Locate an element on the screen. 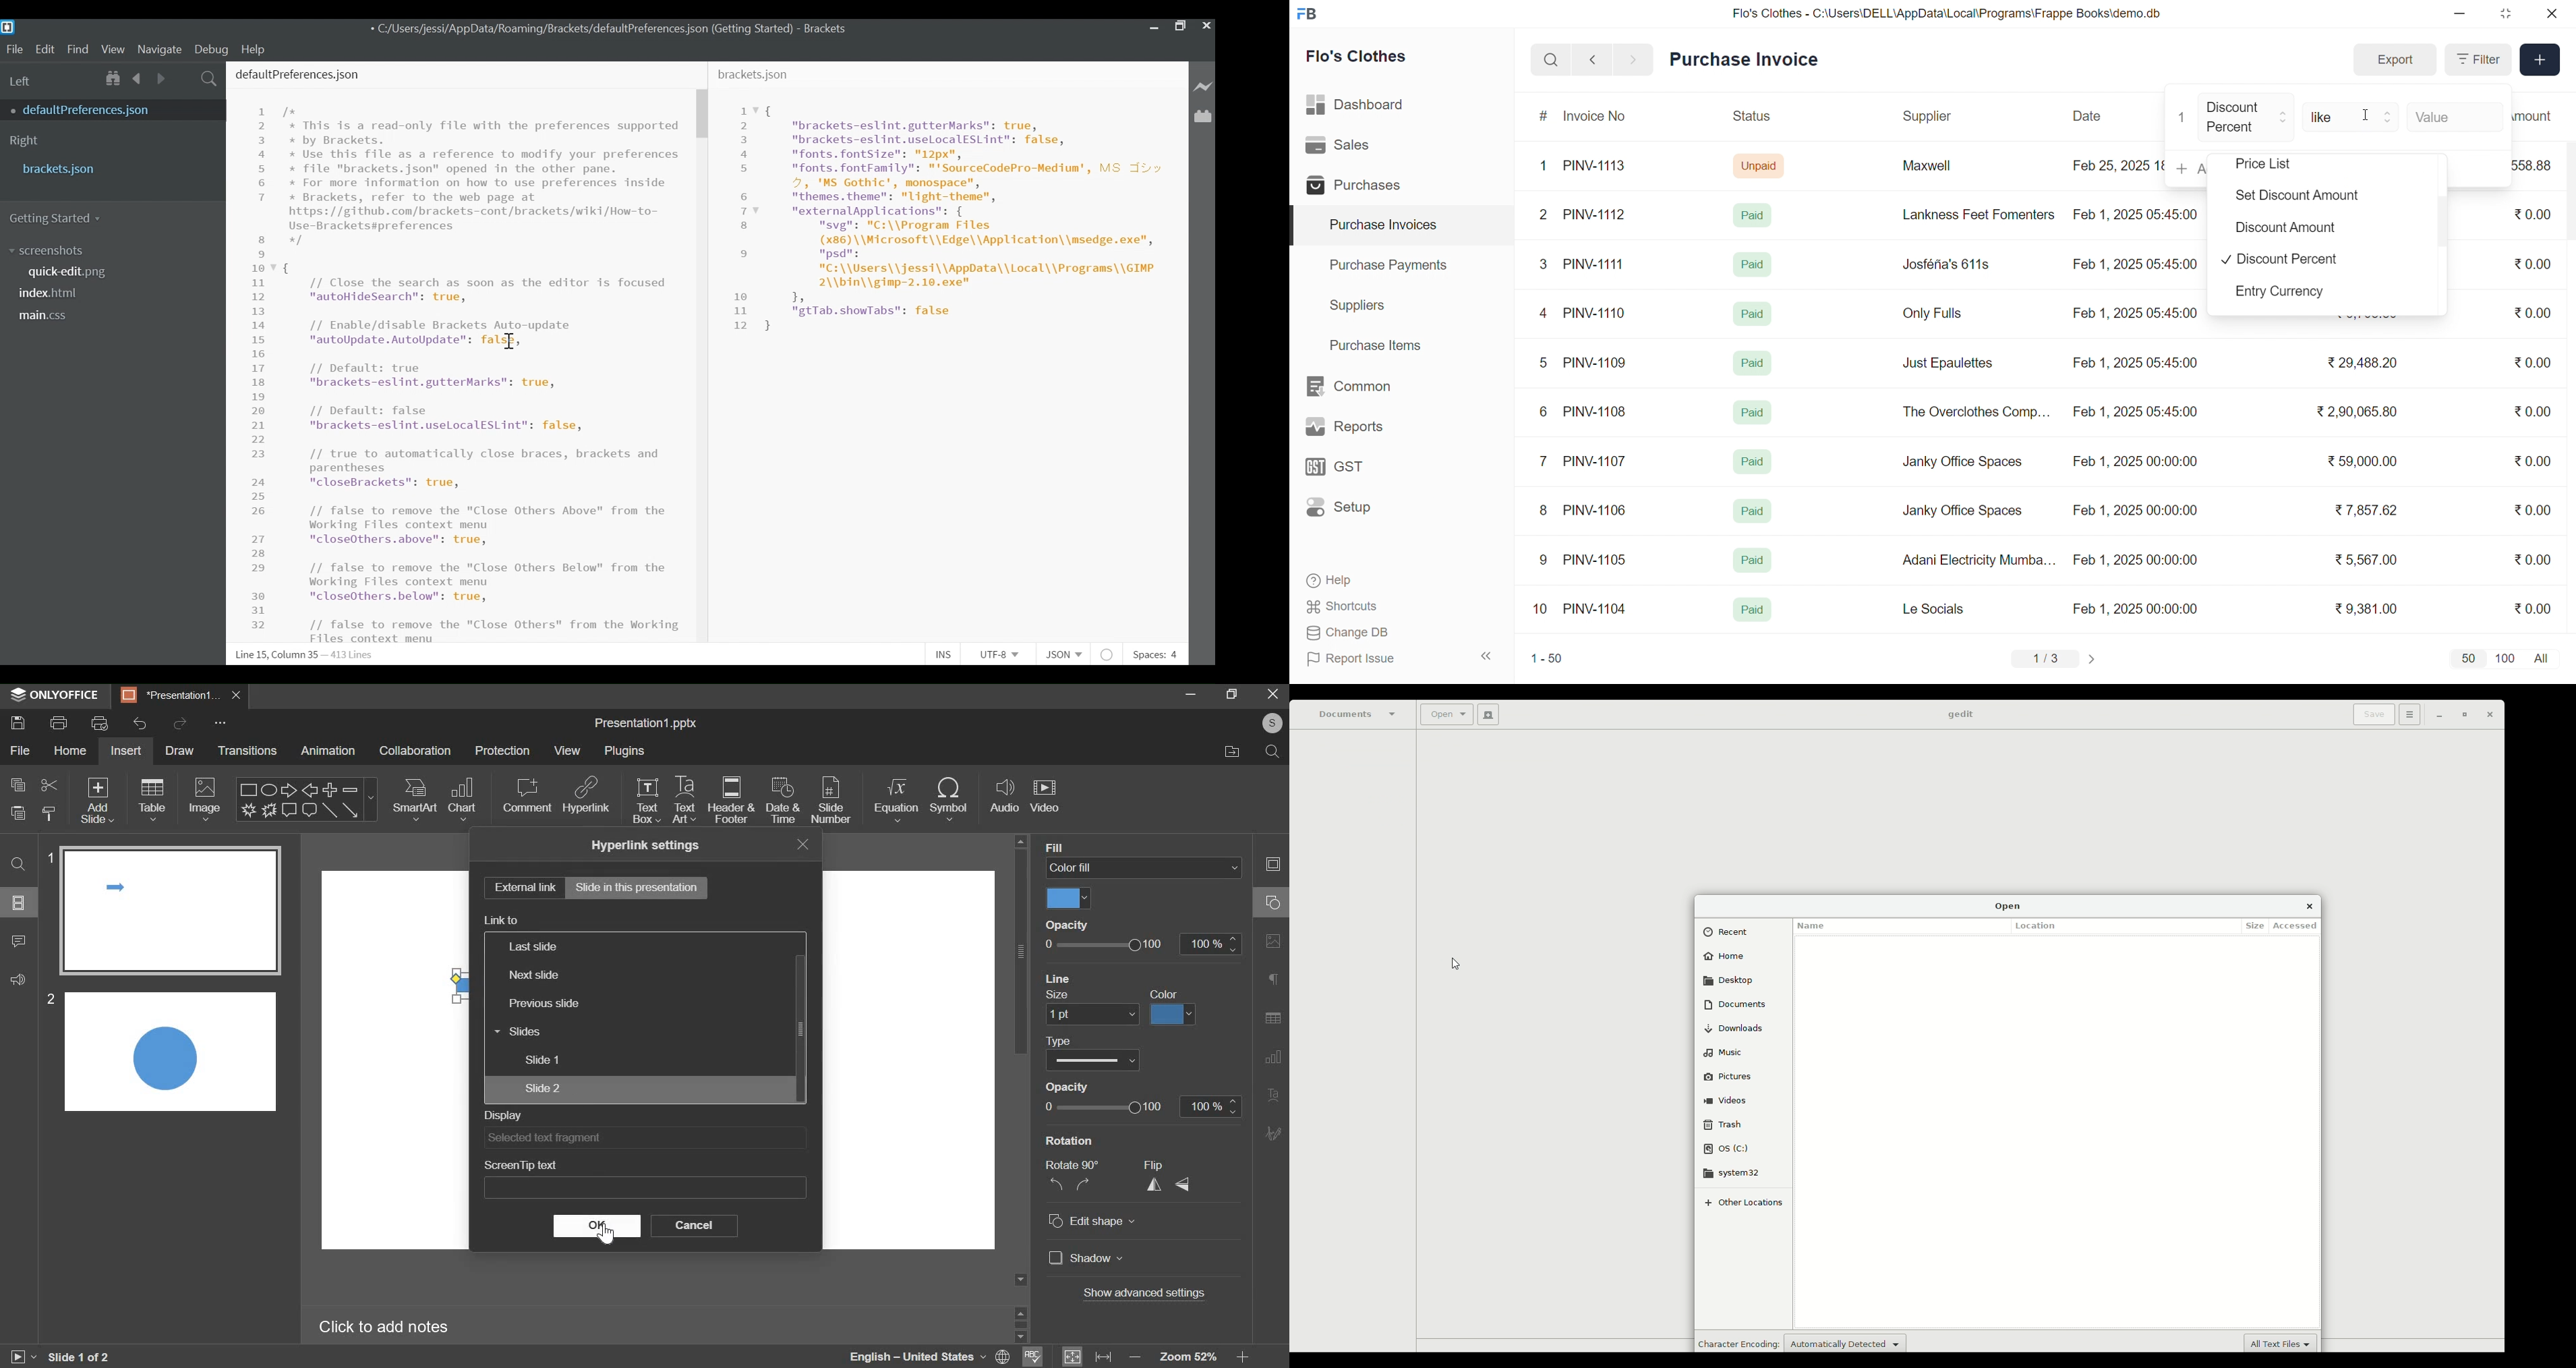 This screenshot has height=1372, width=2576. PINV-1109 is located at coordinates (1596, 362).